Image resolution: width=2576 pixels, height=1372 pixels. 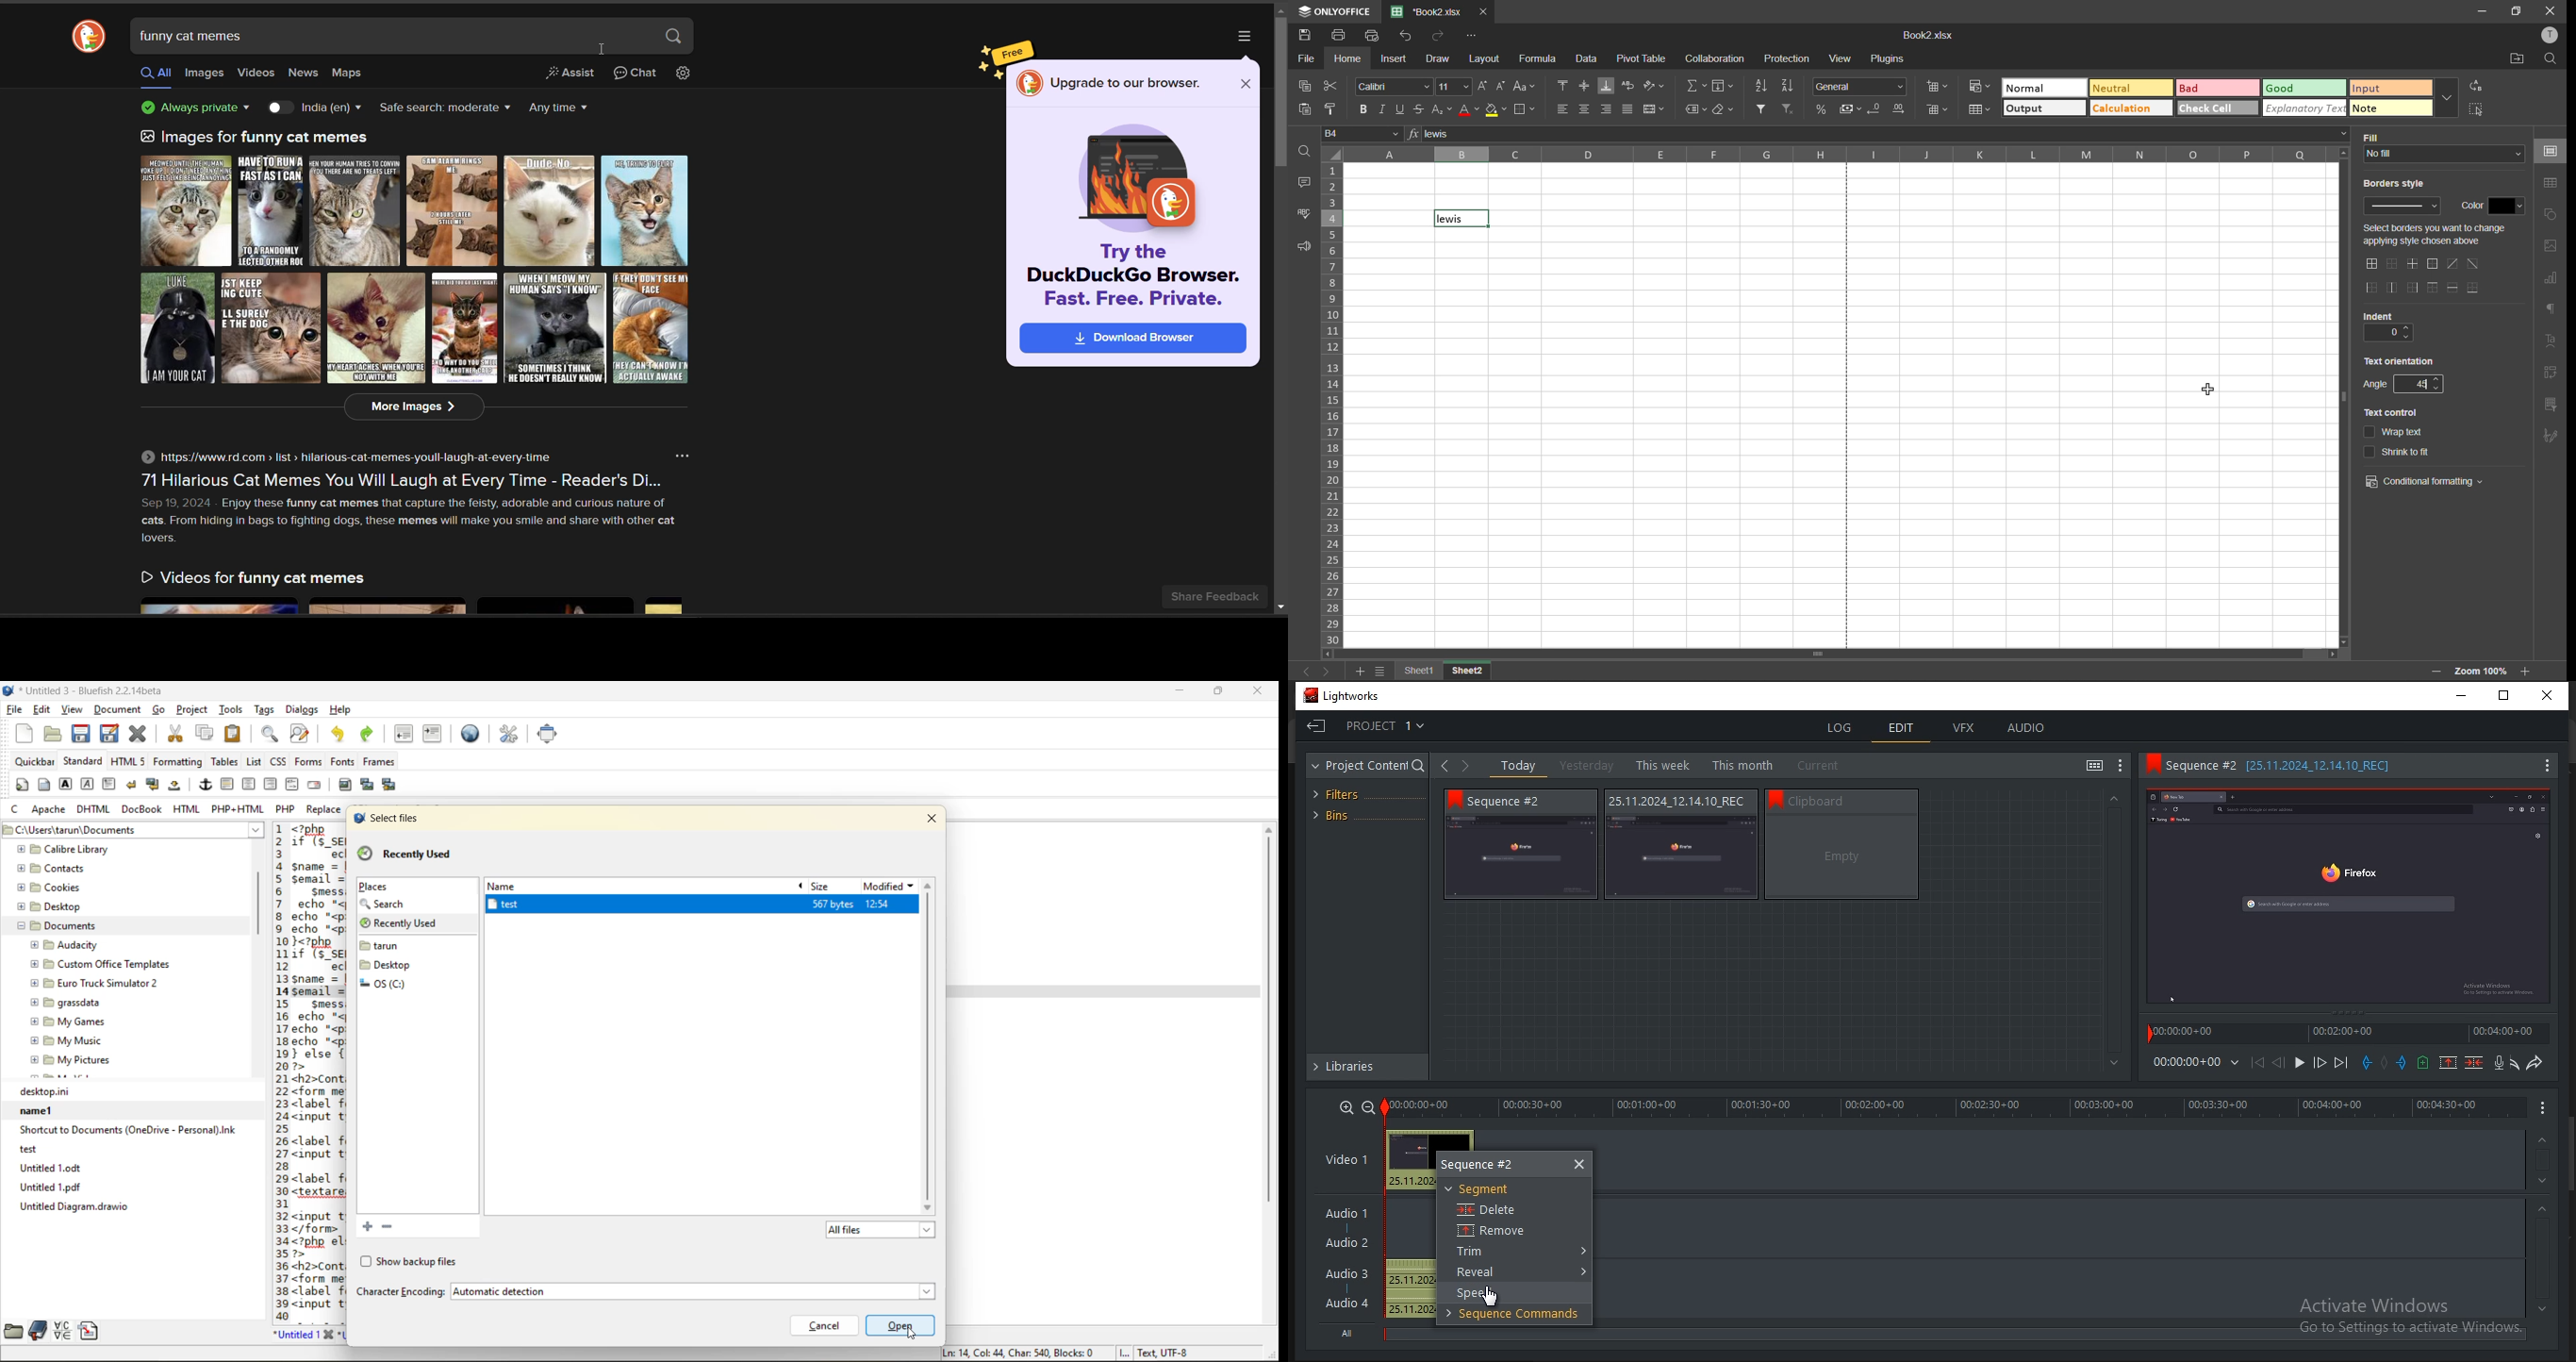 I want to click on current cell, so click(x=1461, y=217).